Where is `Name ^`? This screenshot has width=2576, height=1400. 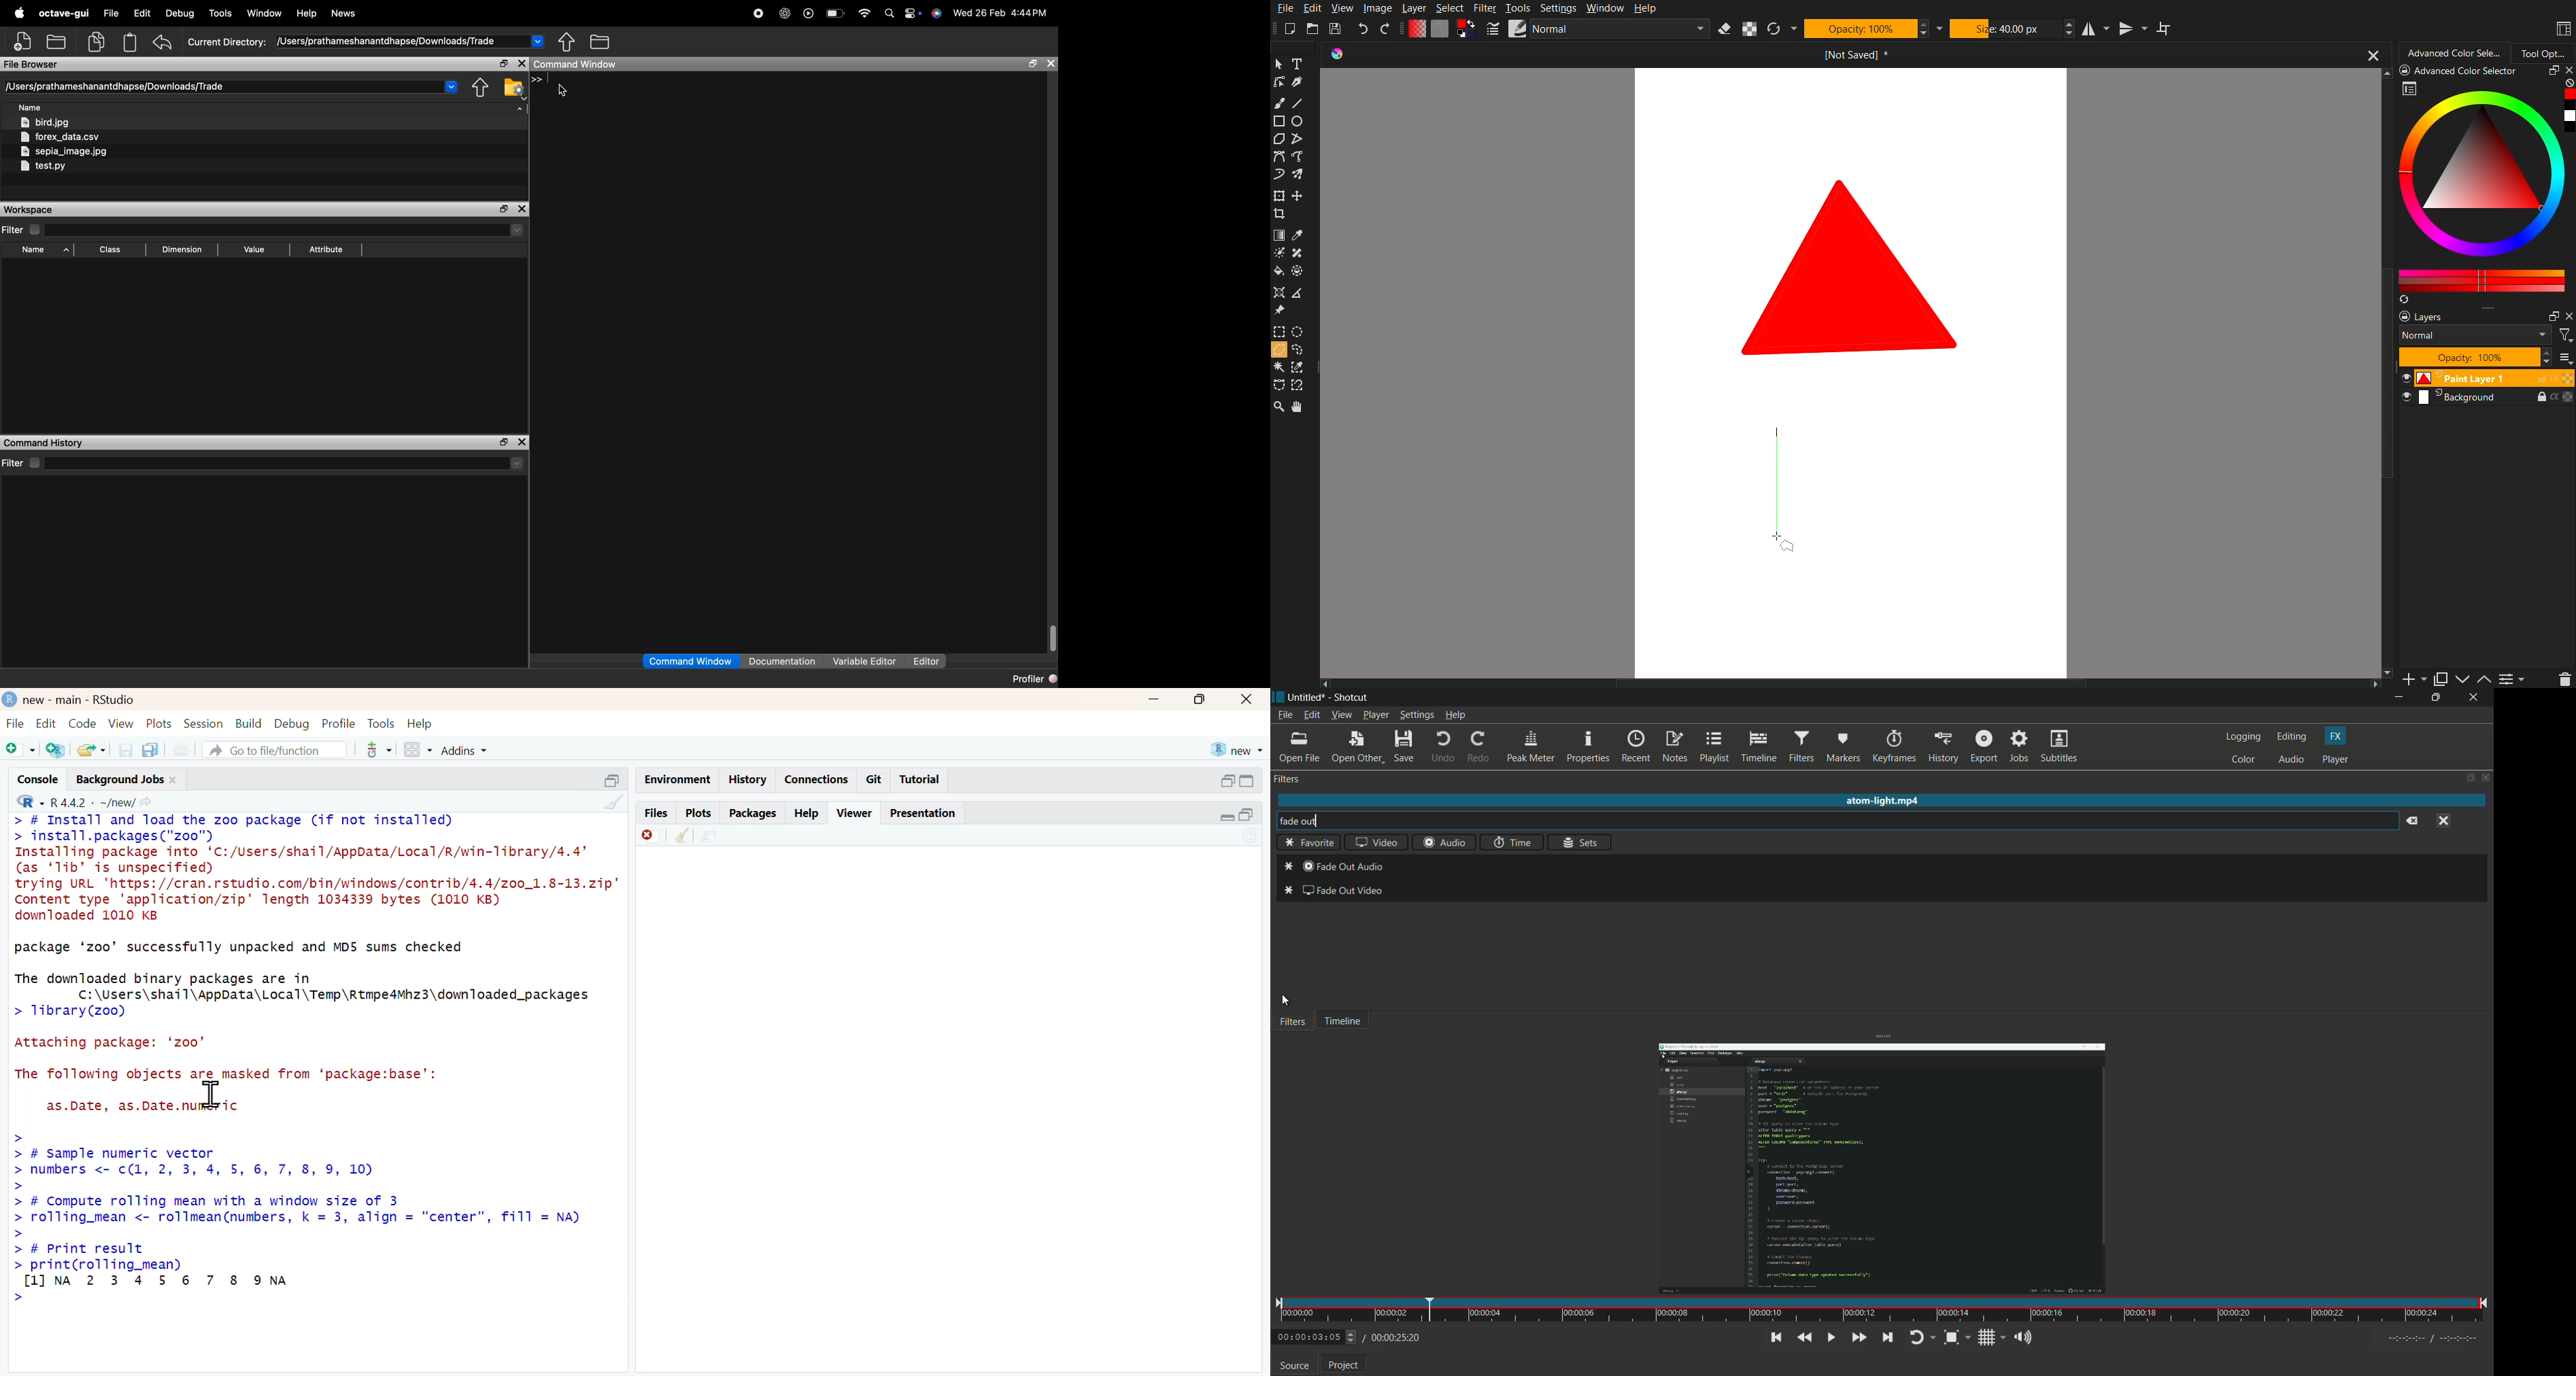 Name ^ is located at coordinates (45, 250).